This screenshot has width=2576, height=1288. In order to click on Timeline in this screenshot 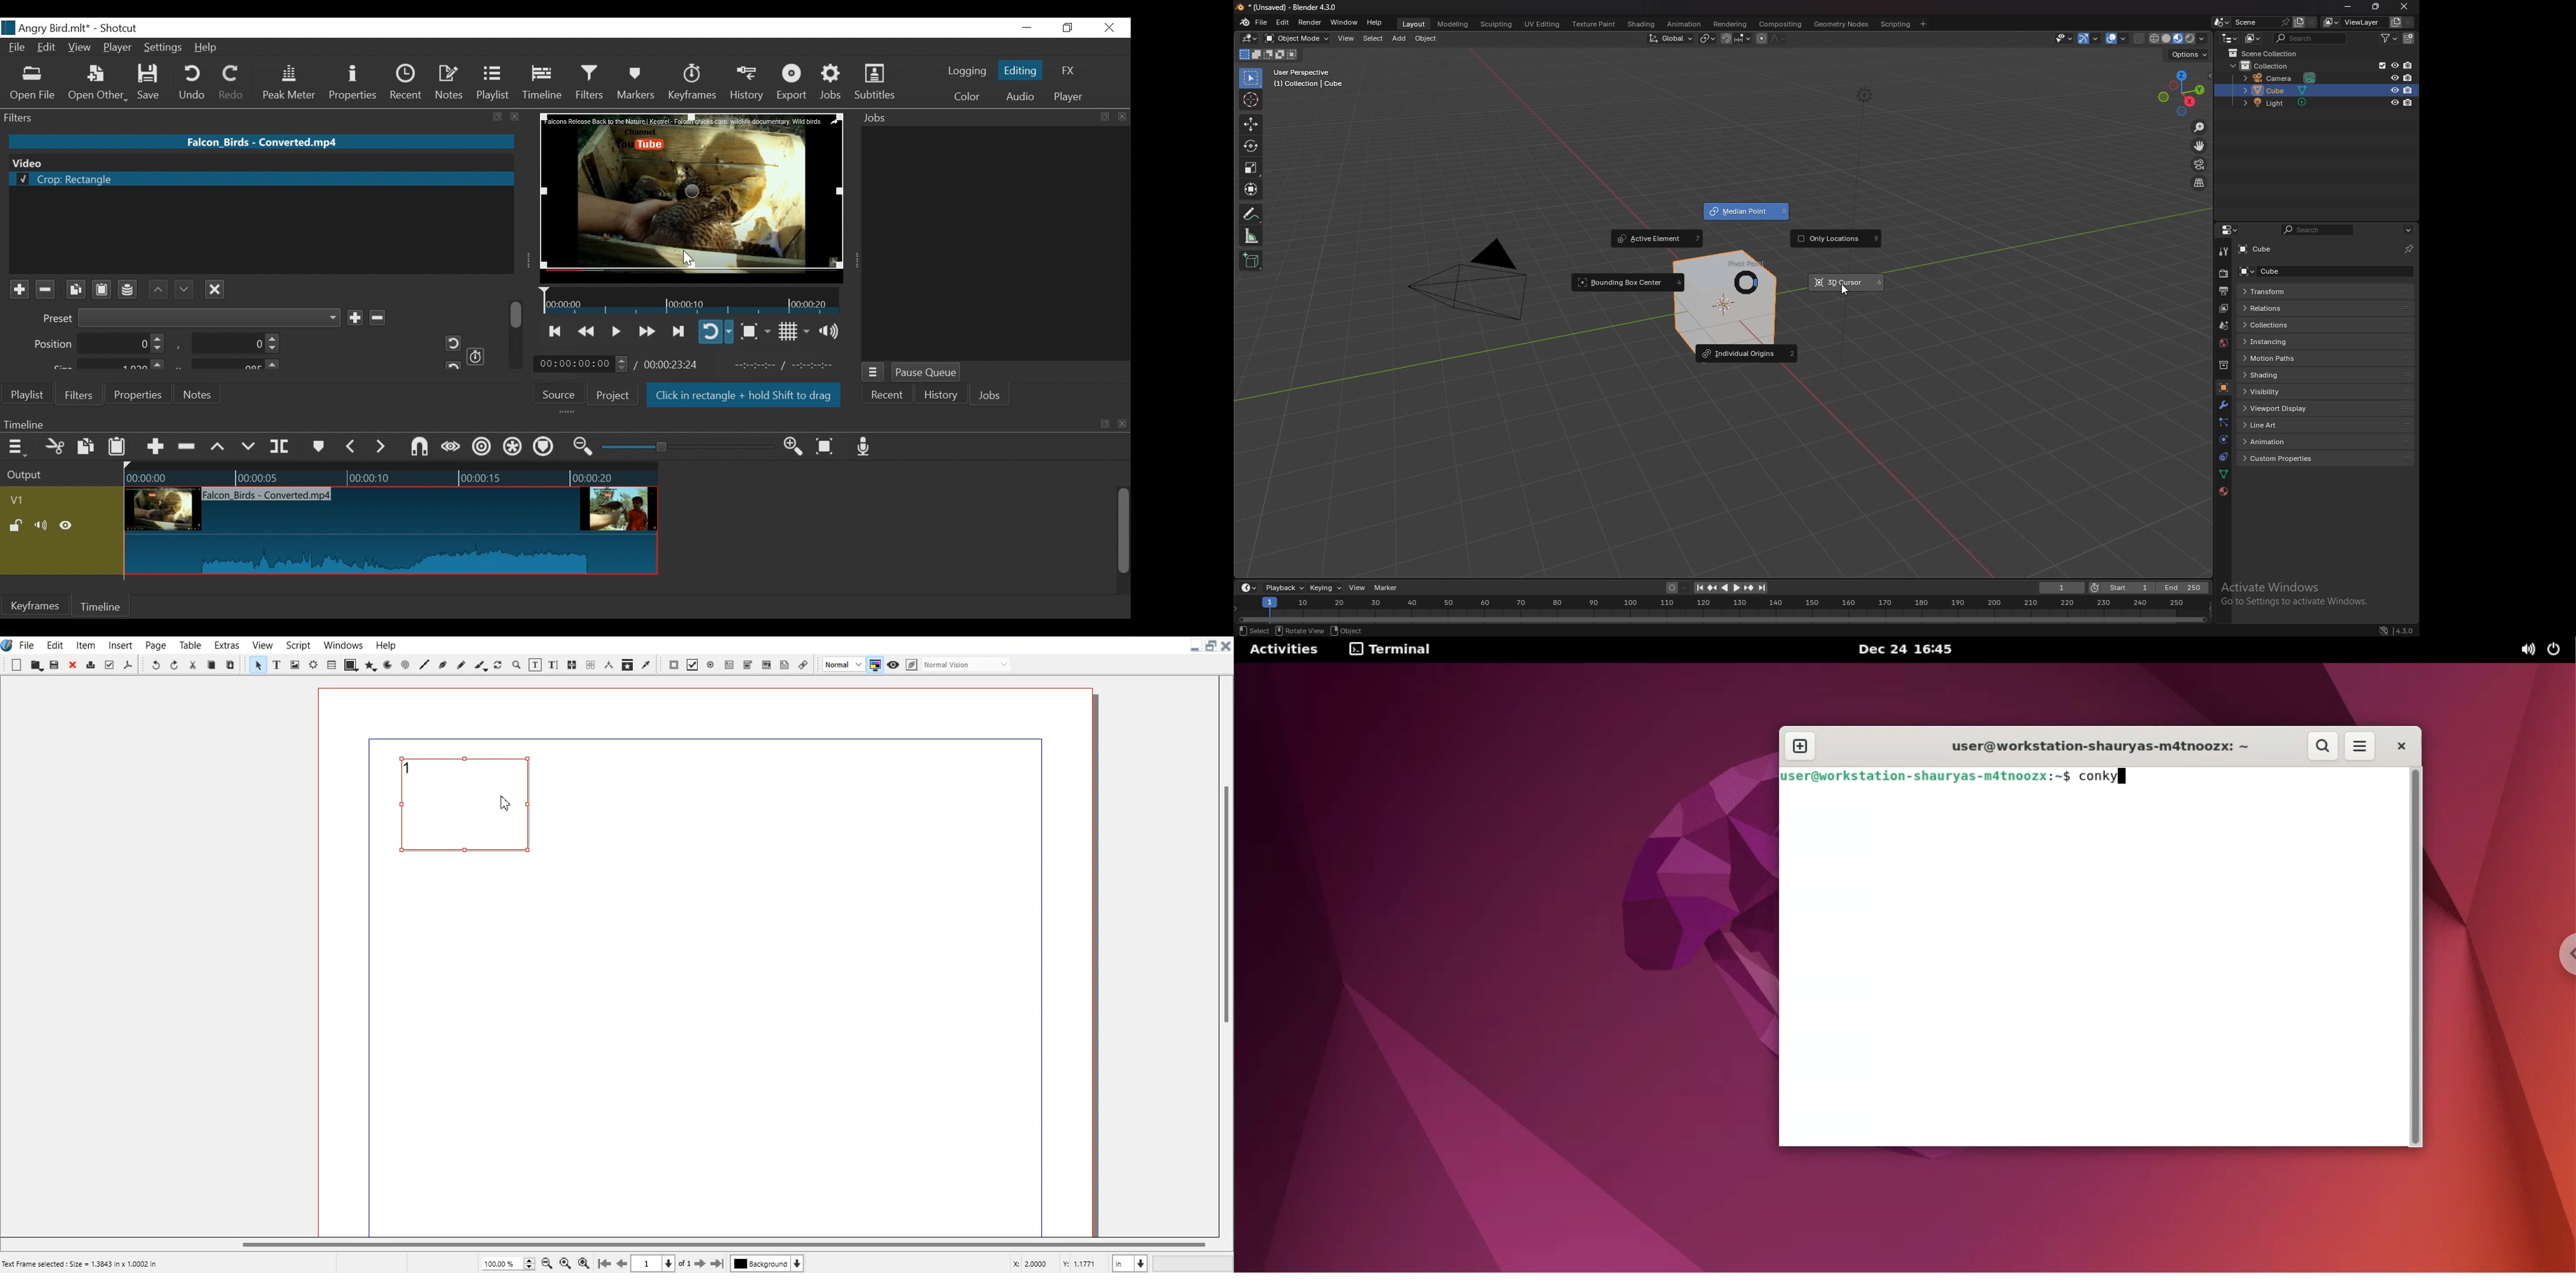, I will do `click(692, 300)`.